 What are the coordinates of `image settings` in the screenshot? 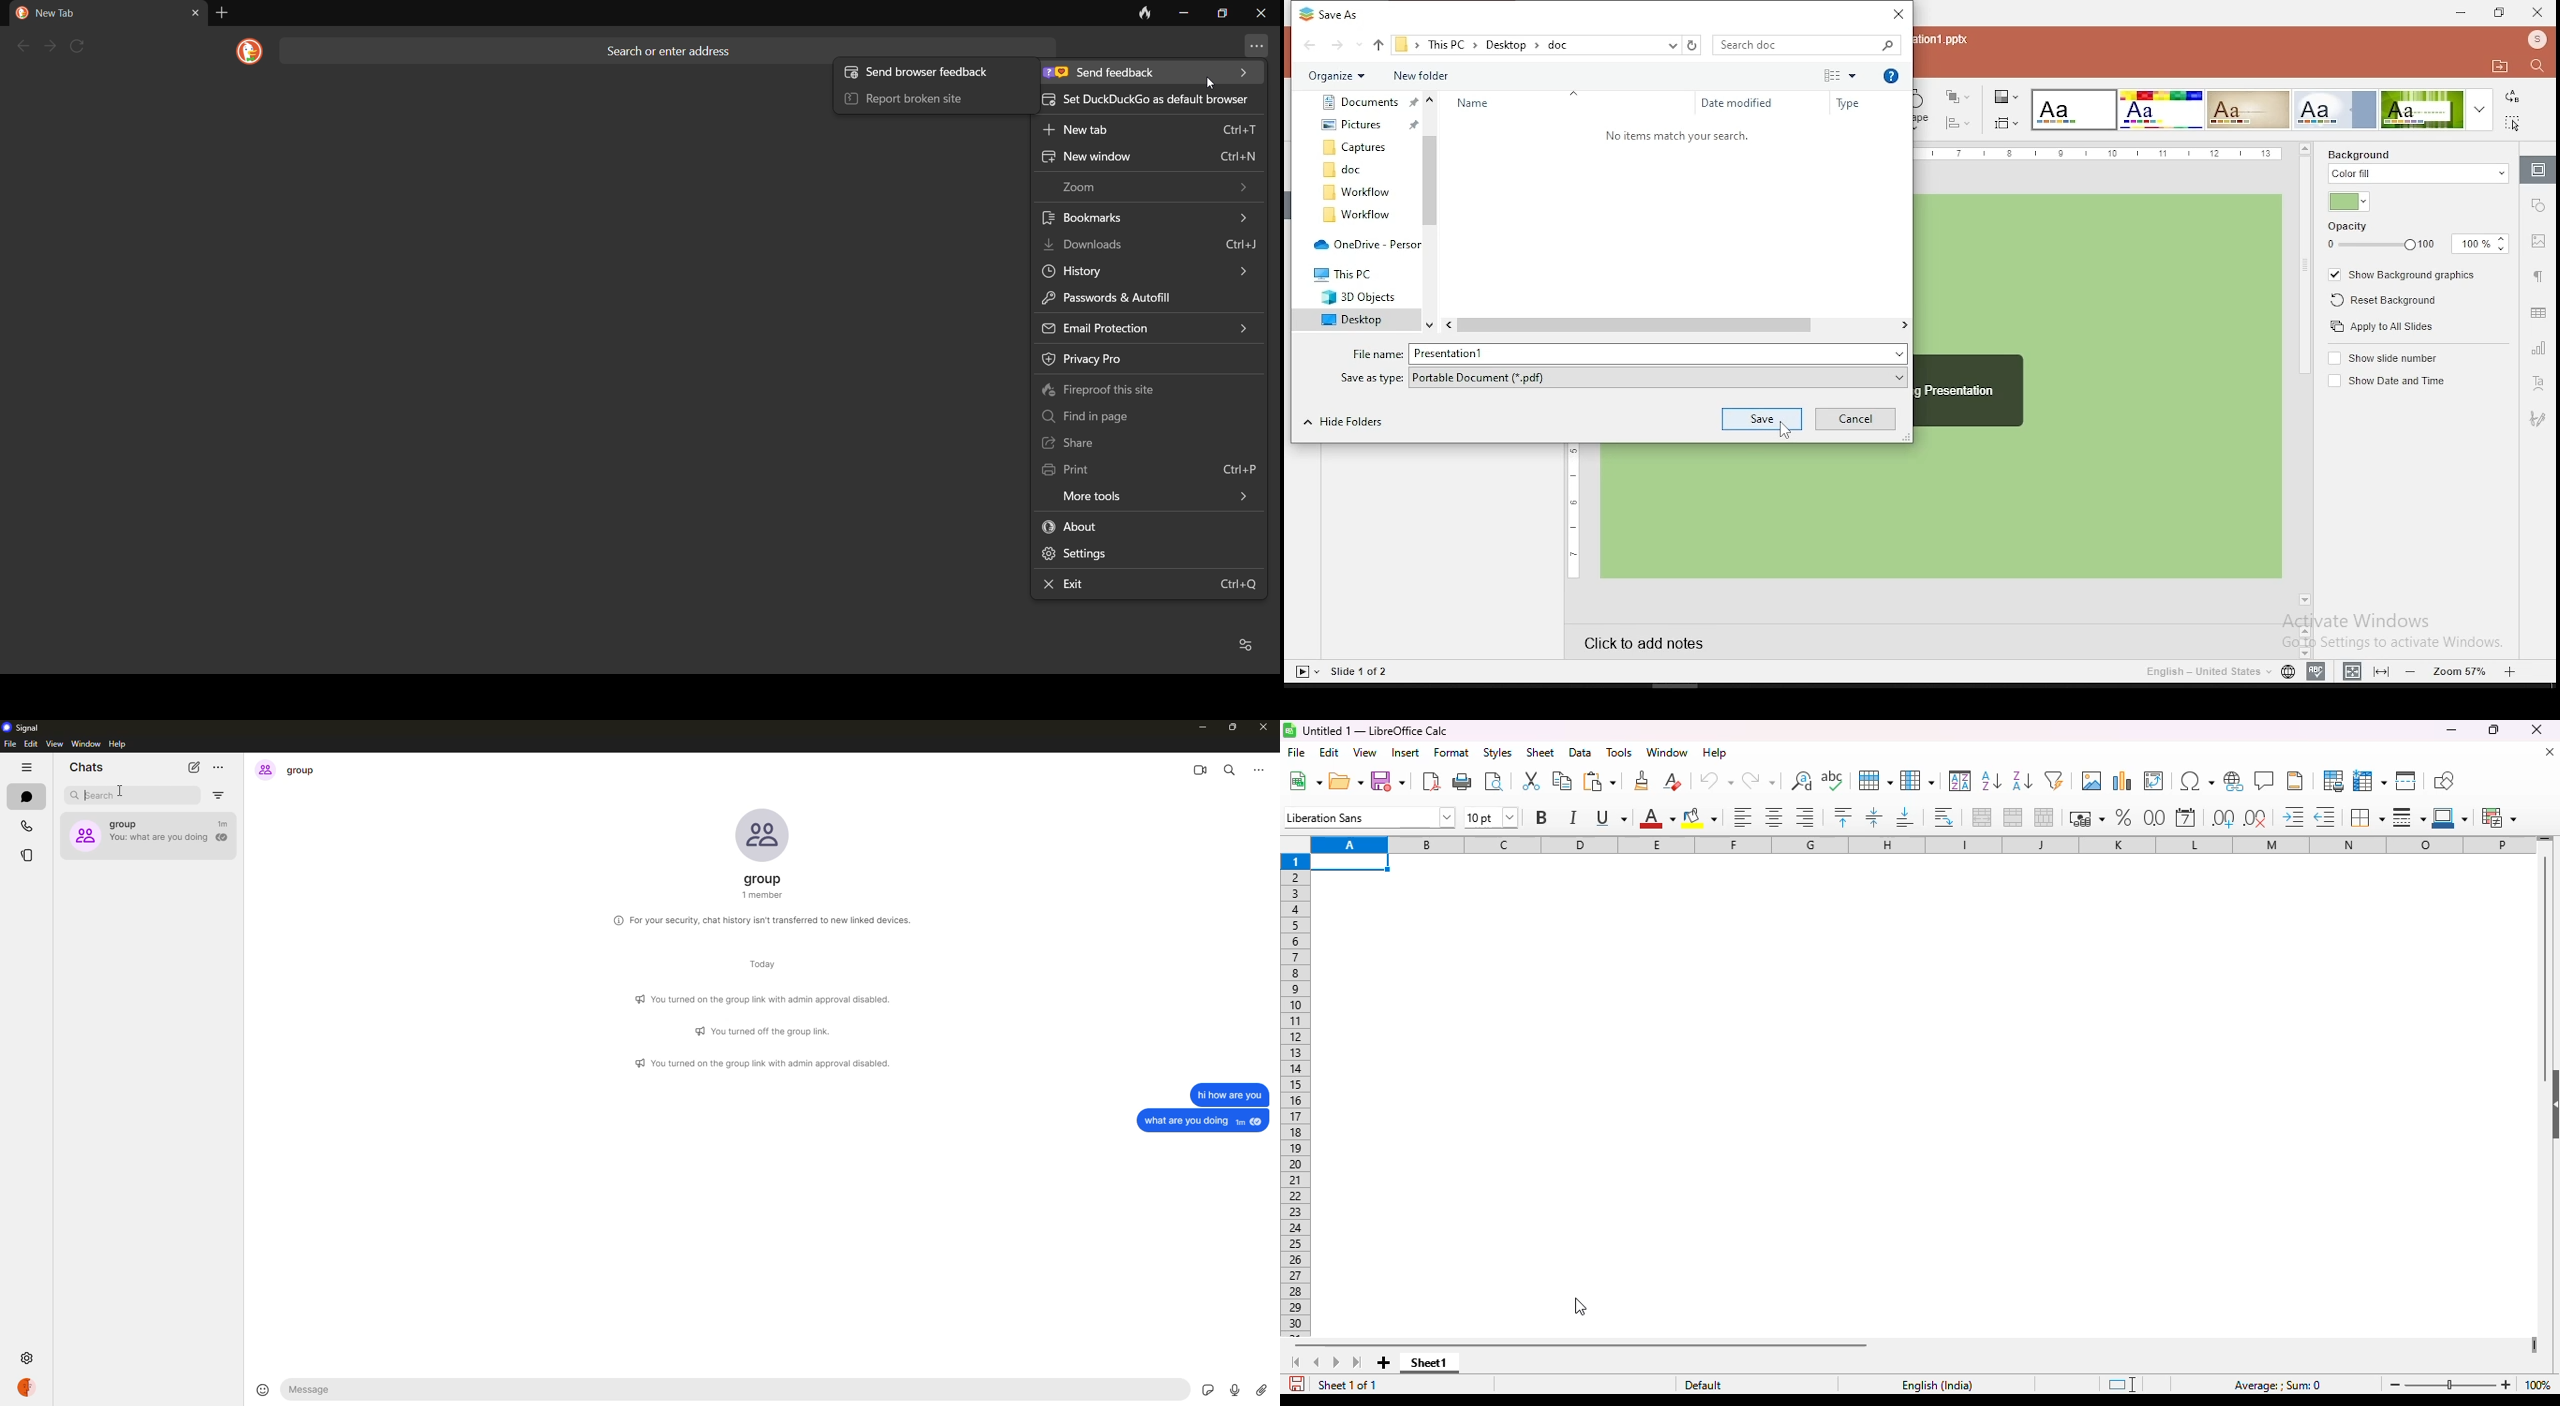 It's located at (2538, 243).